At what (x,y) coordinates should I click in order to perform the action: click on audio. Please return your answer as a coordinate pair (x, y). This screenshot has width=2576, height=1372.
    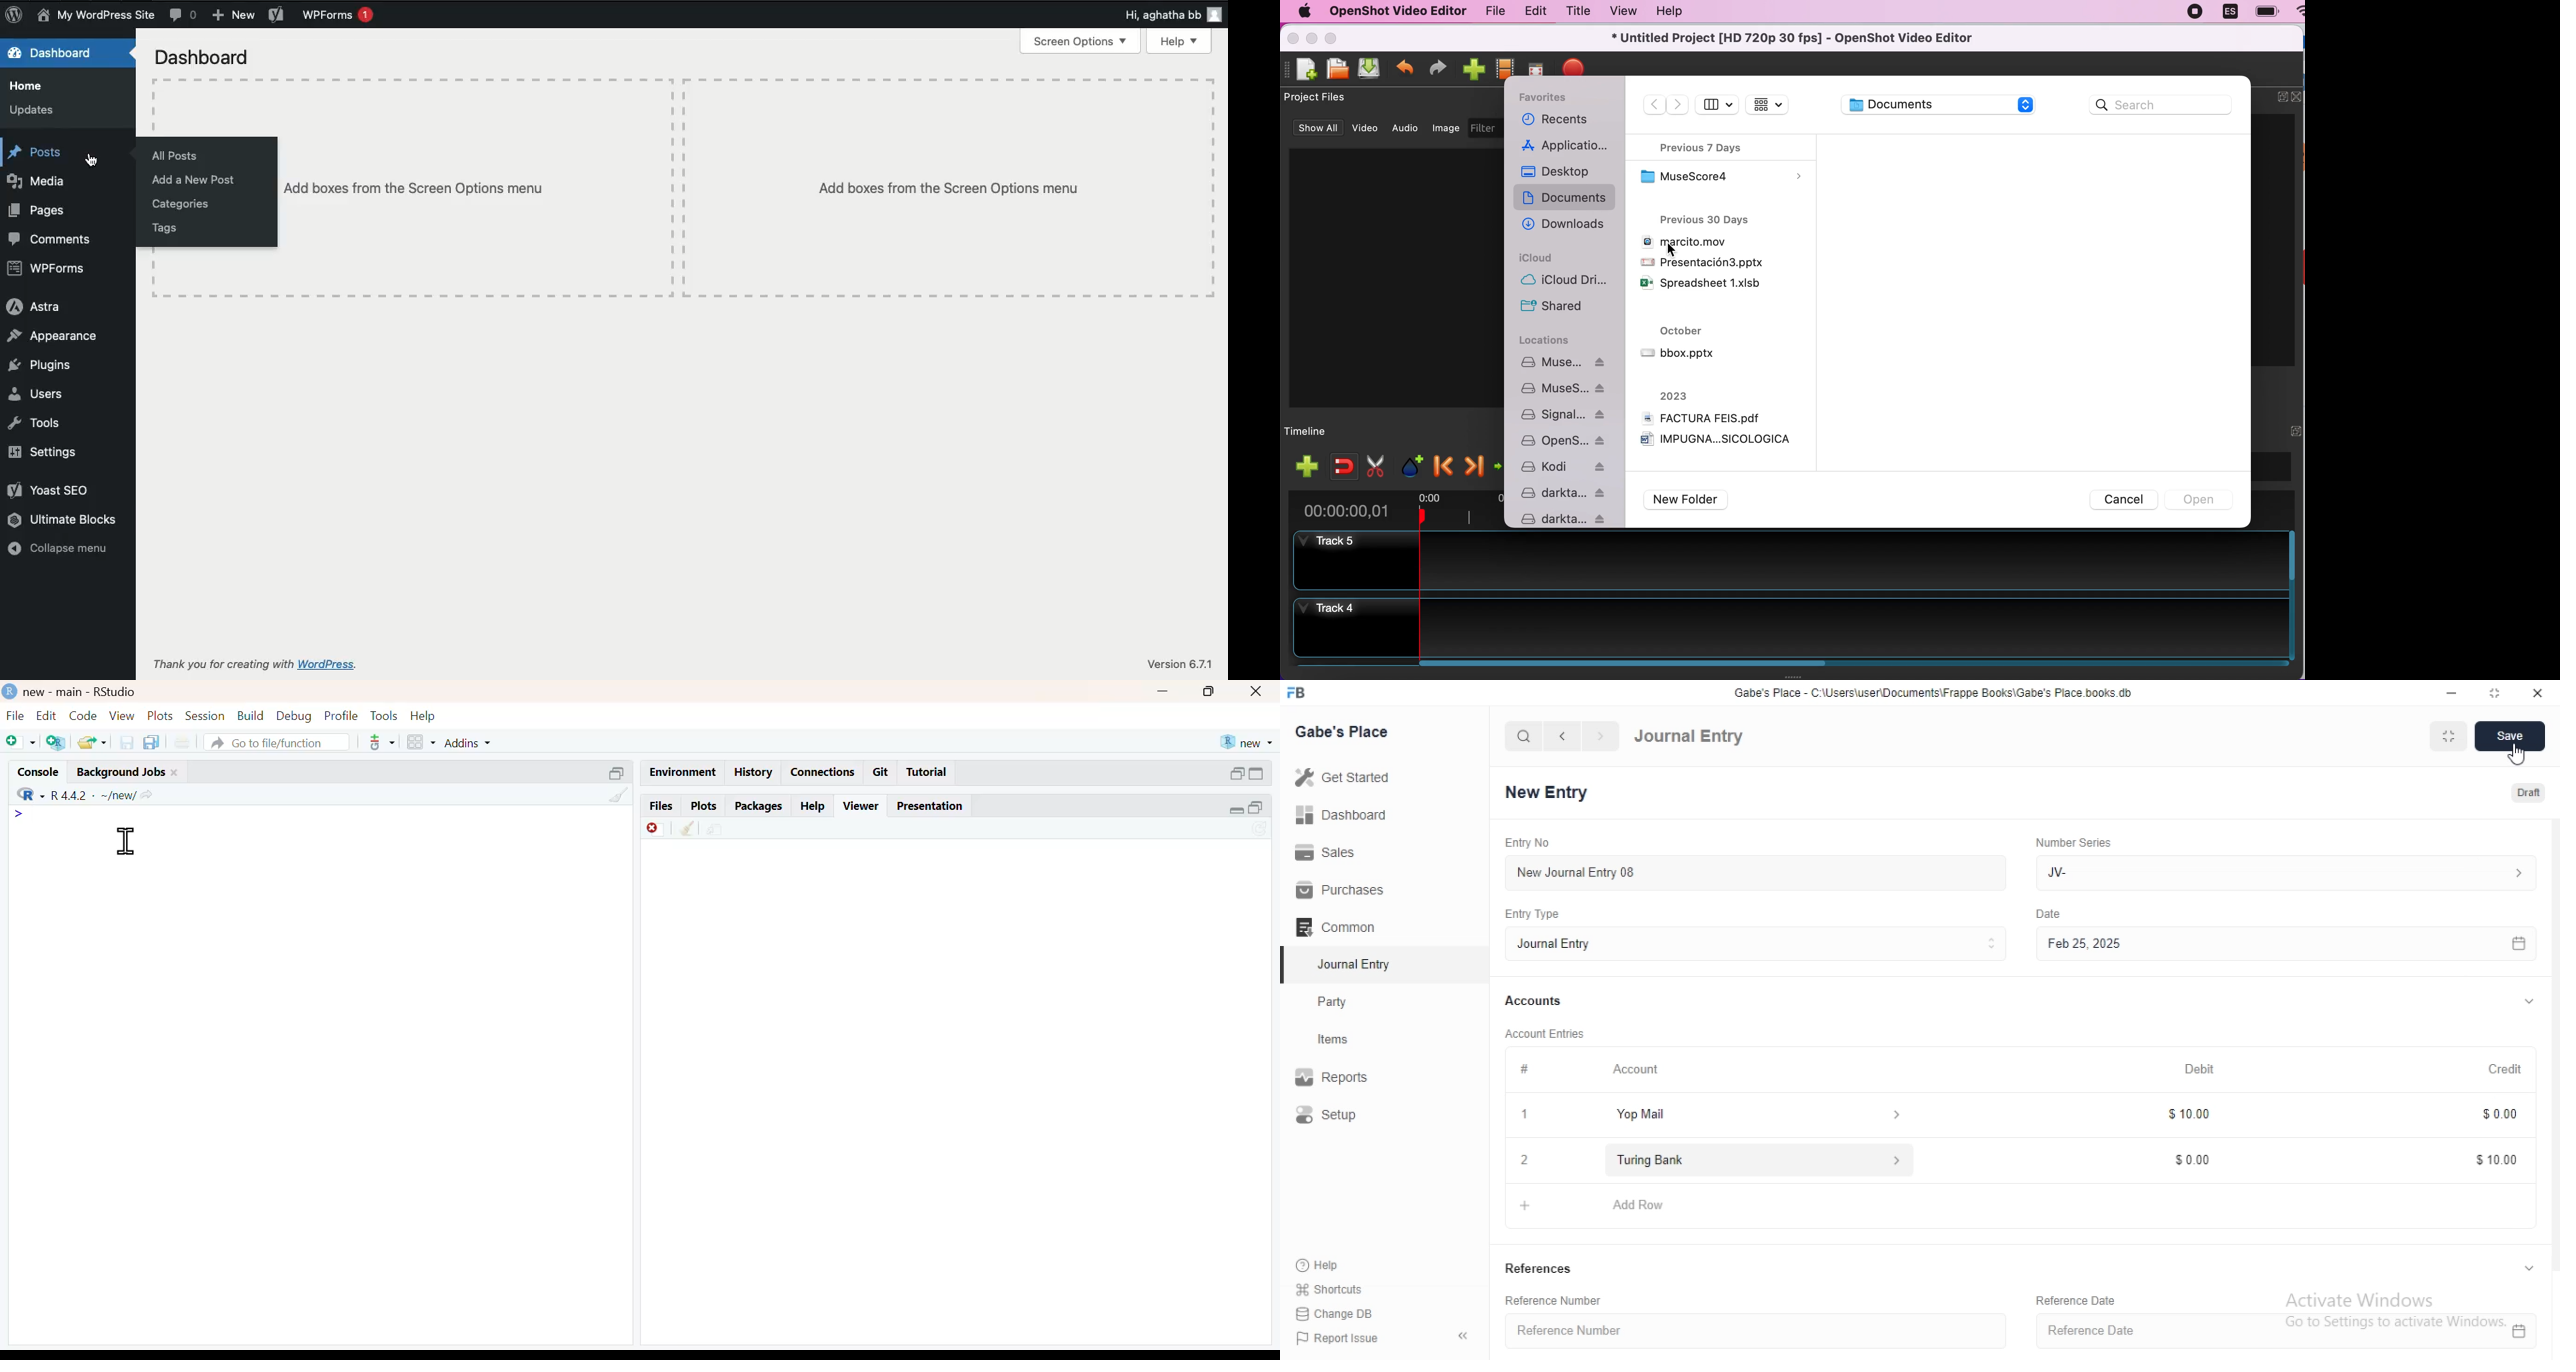
    Looking at the image, I should click on (1407, 129).